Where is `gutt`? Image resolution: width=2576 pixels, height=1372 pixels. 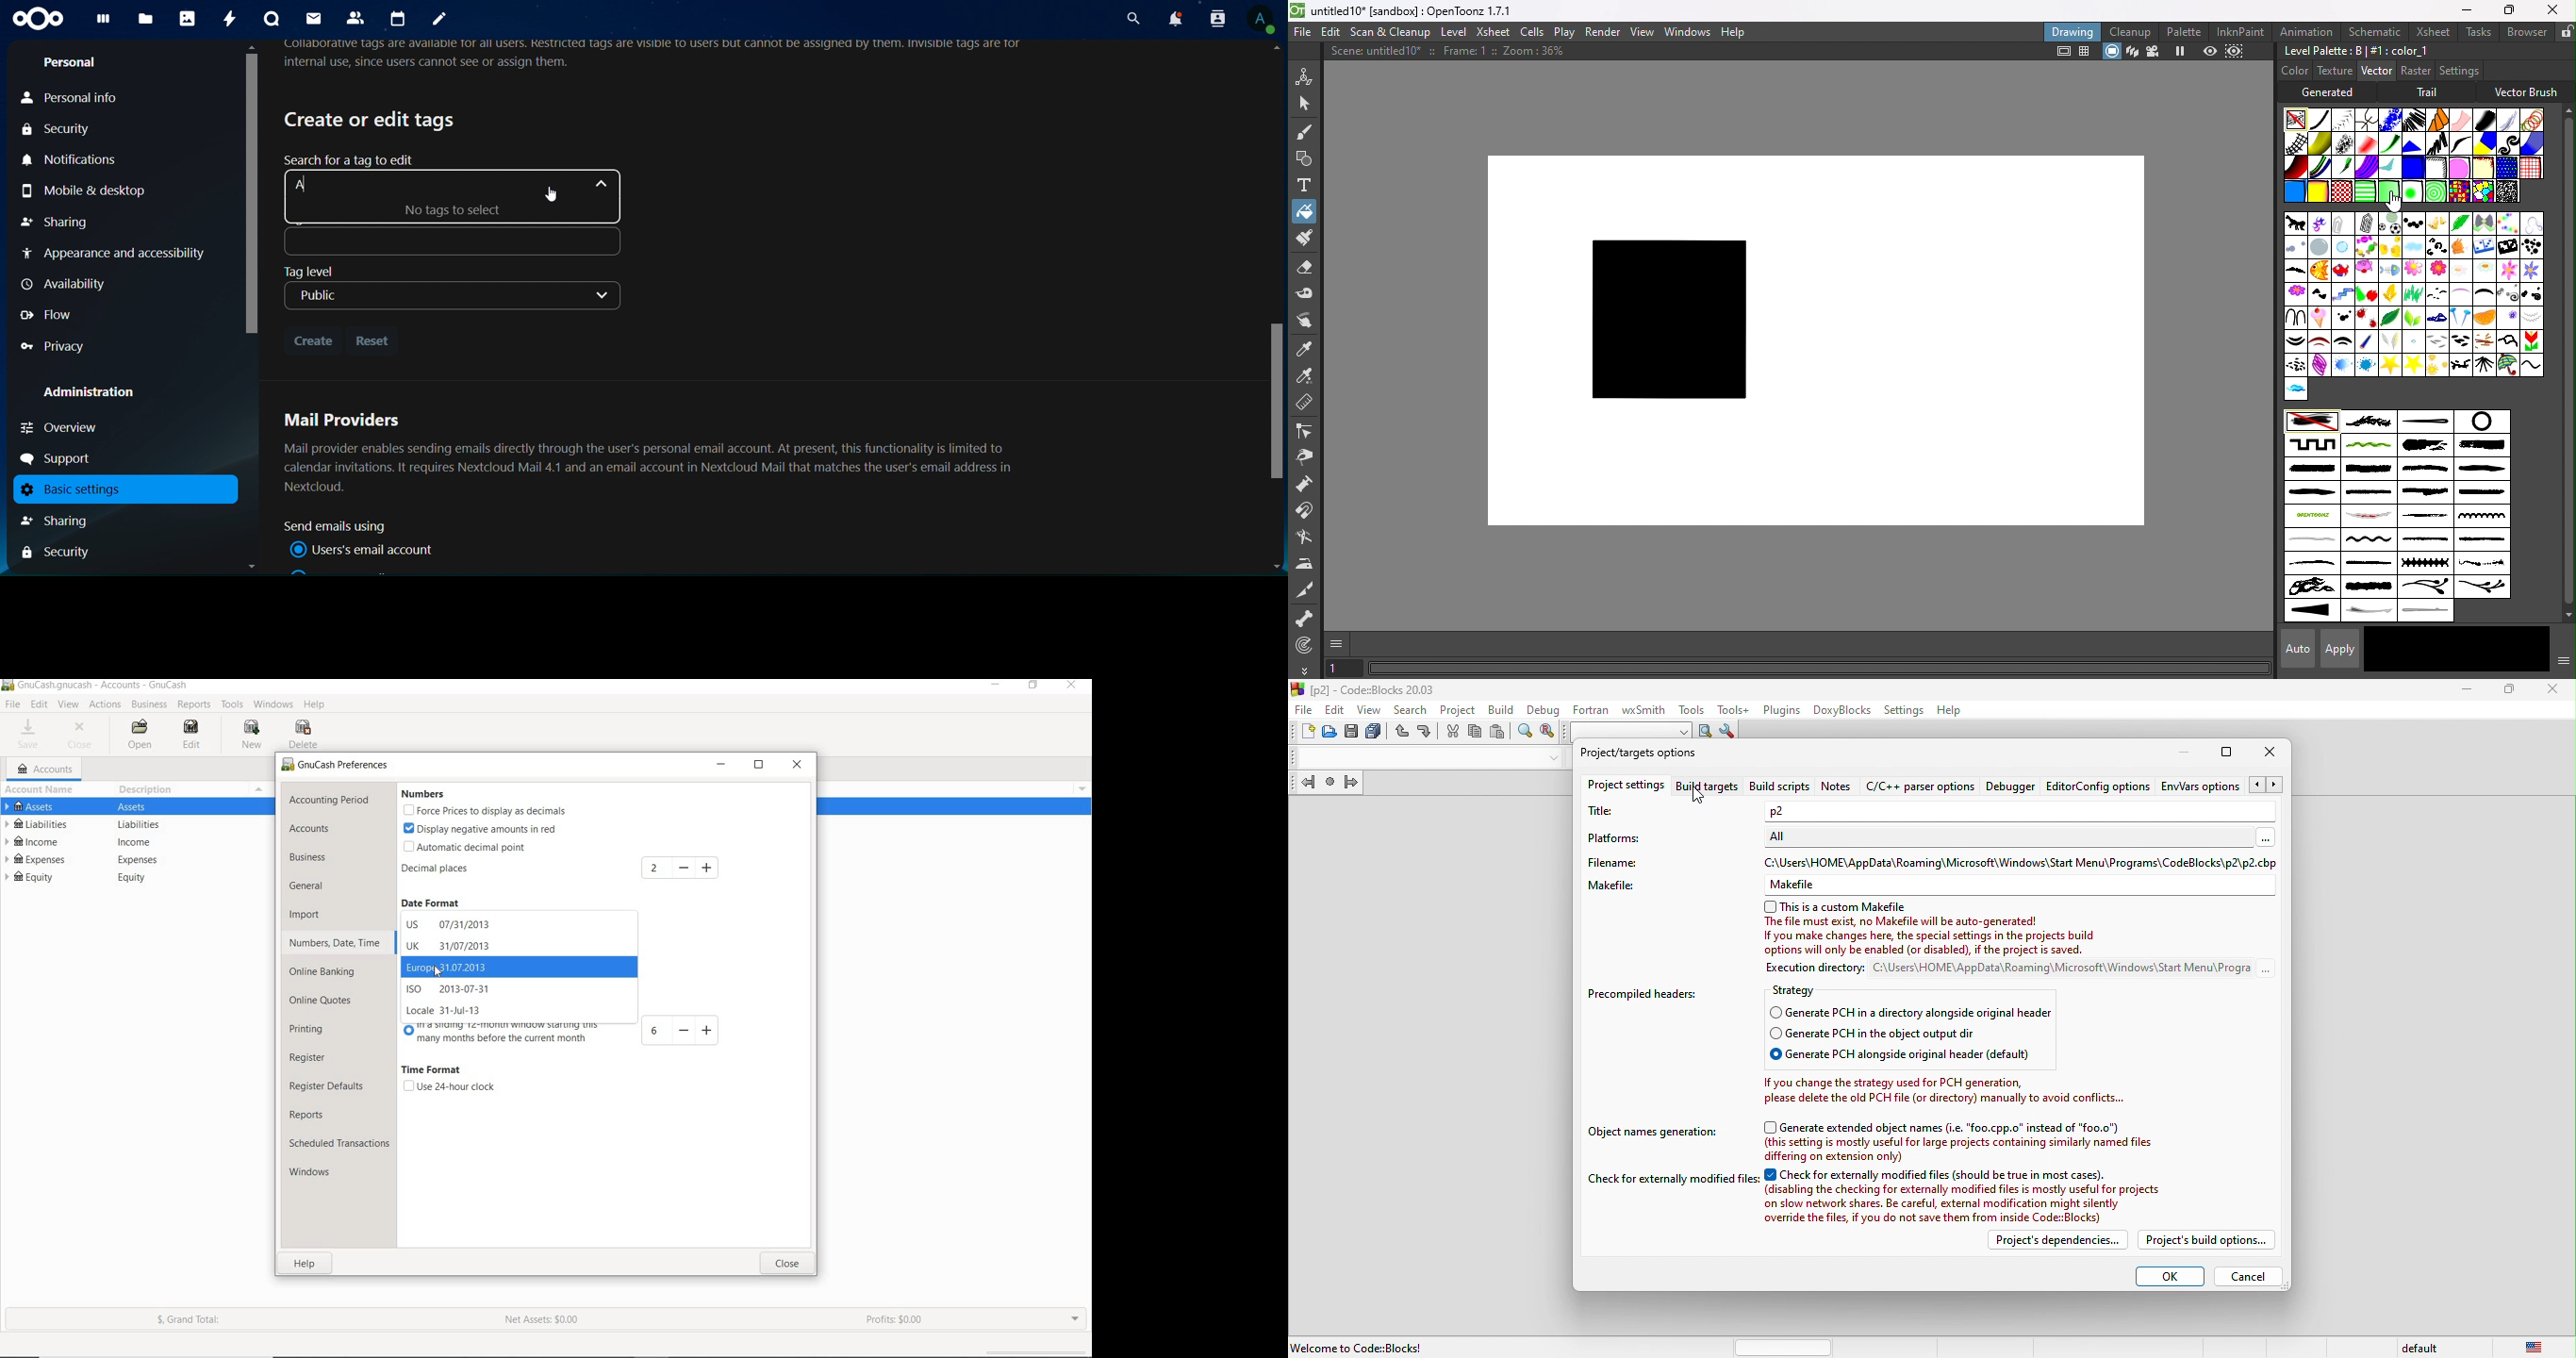
gutt is located at coordinates (2436, 293).